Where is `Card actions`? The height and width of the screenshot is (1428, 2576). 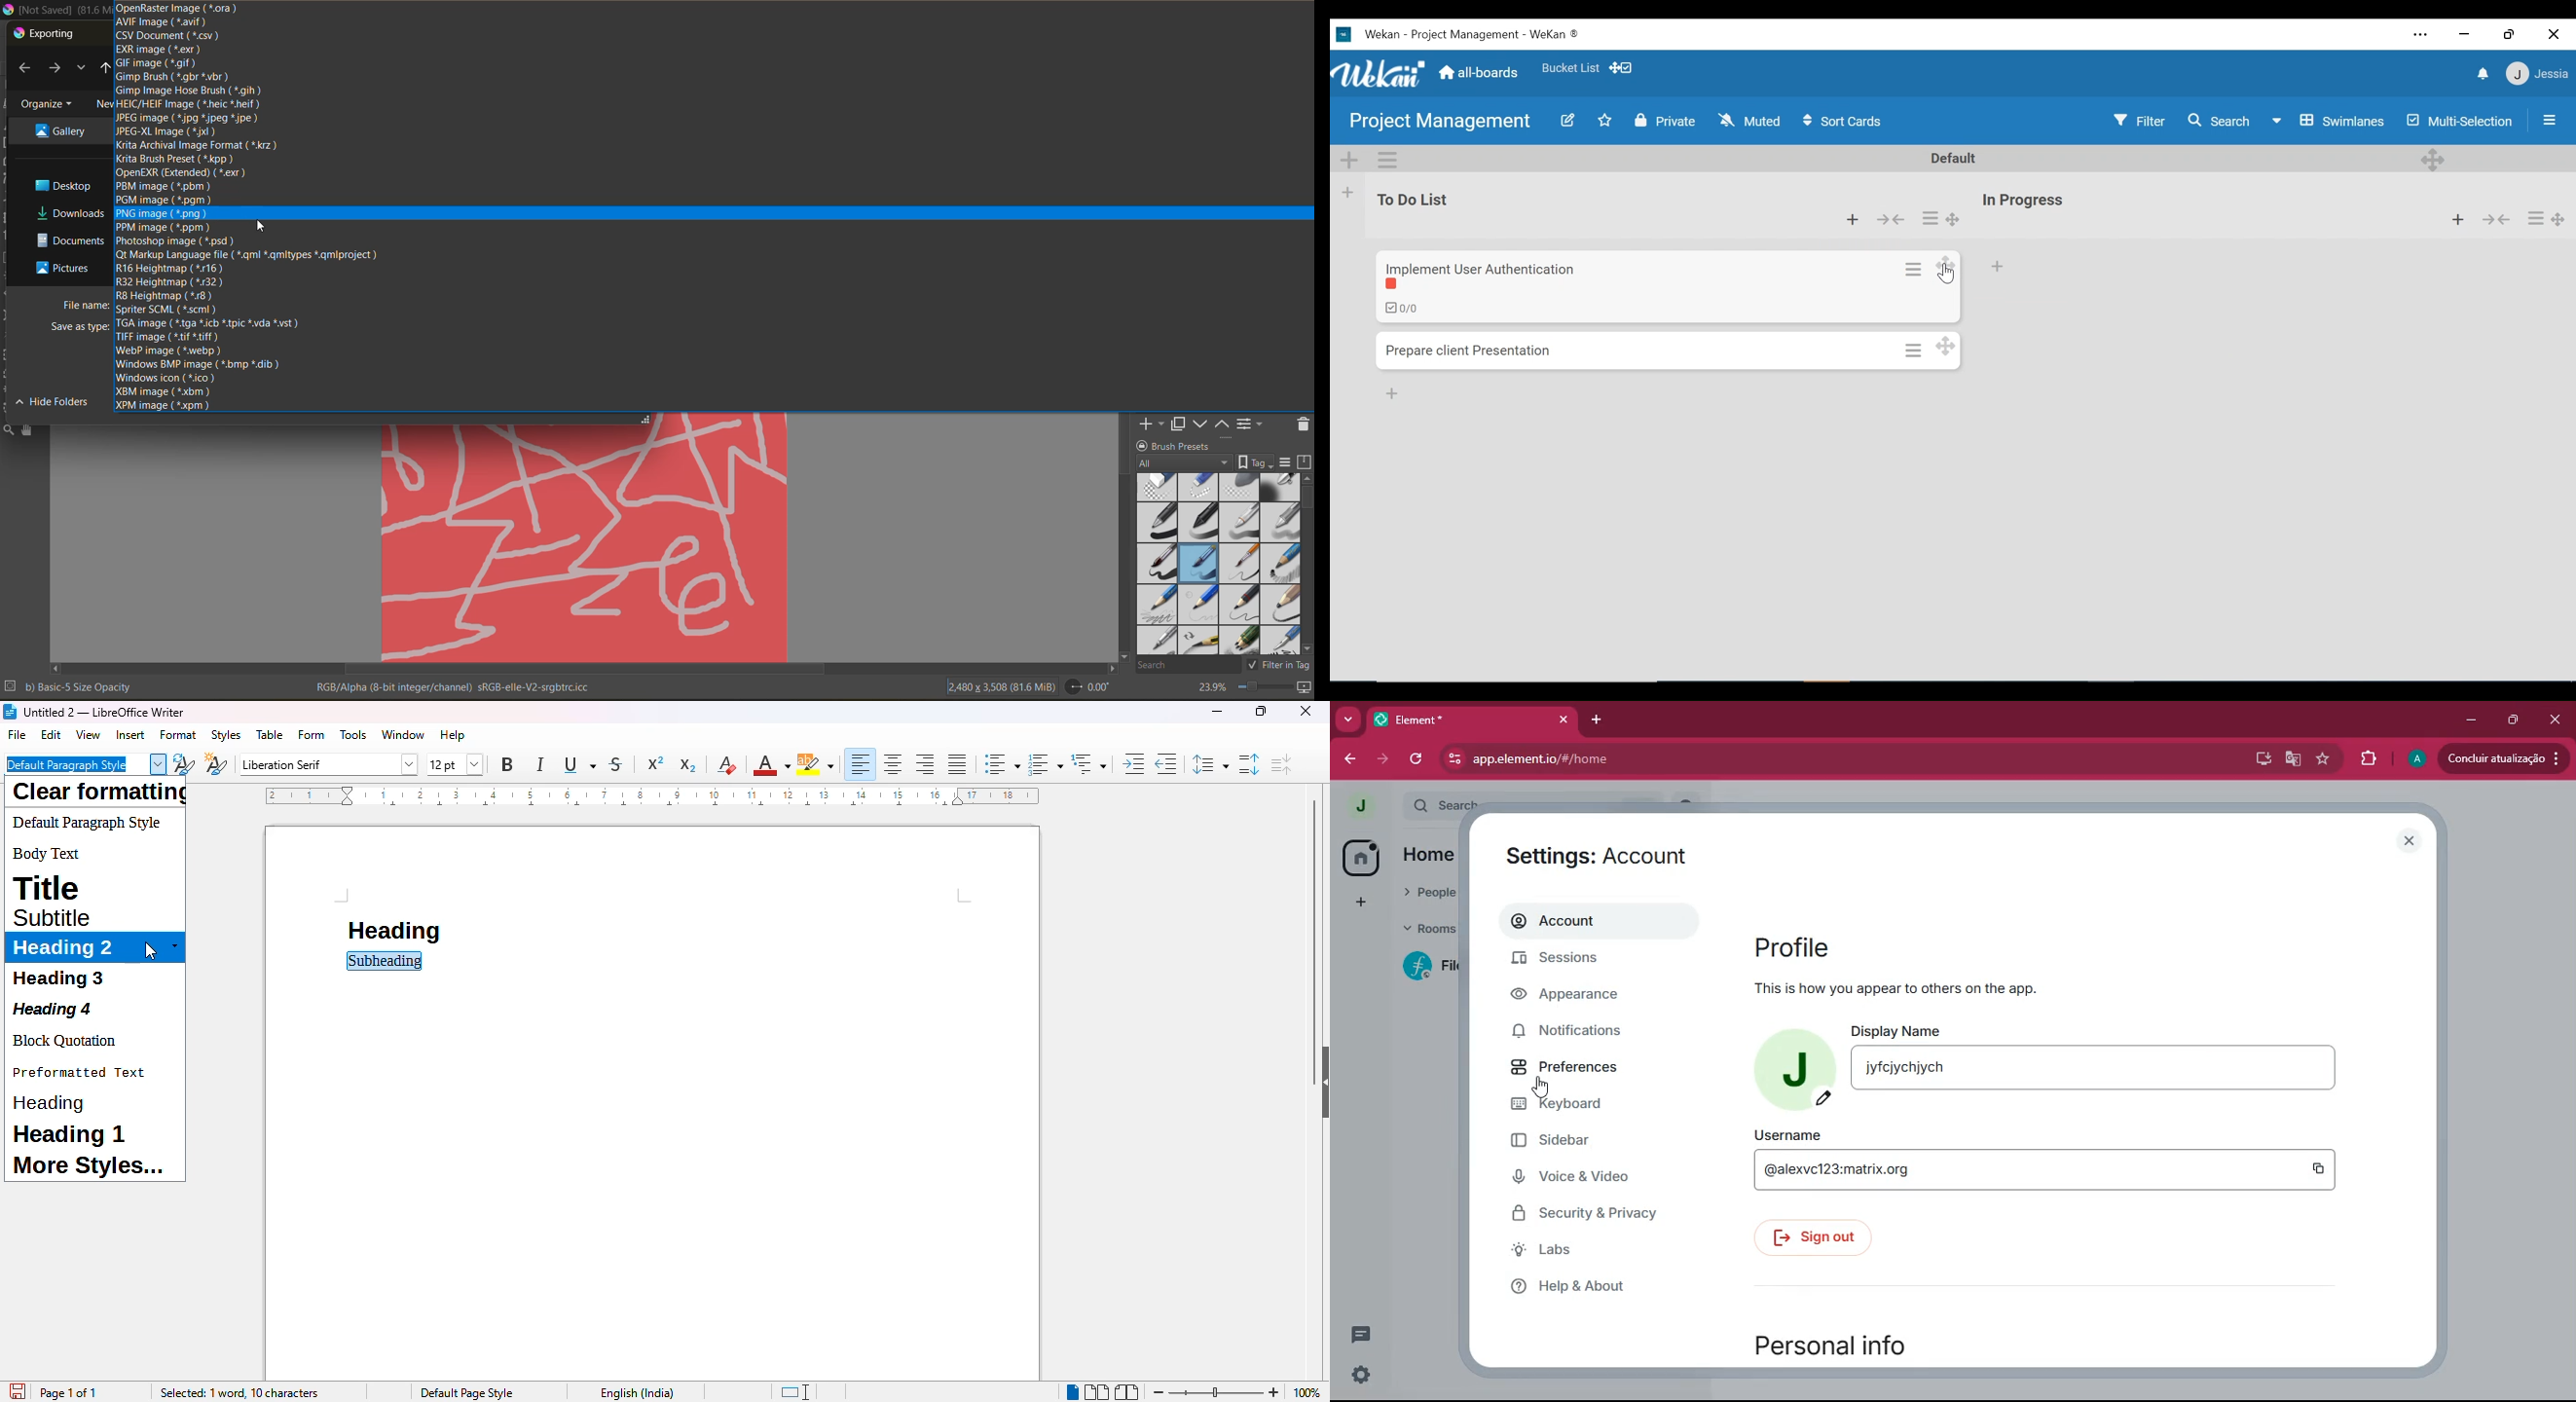 Card actions is located at coordinates (1913, 268).